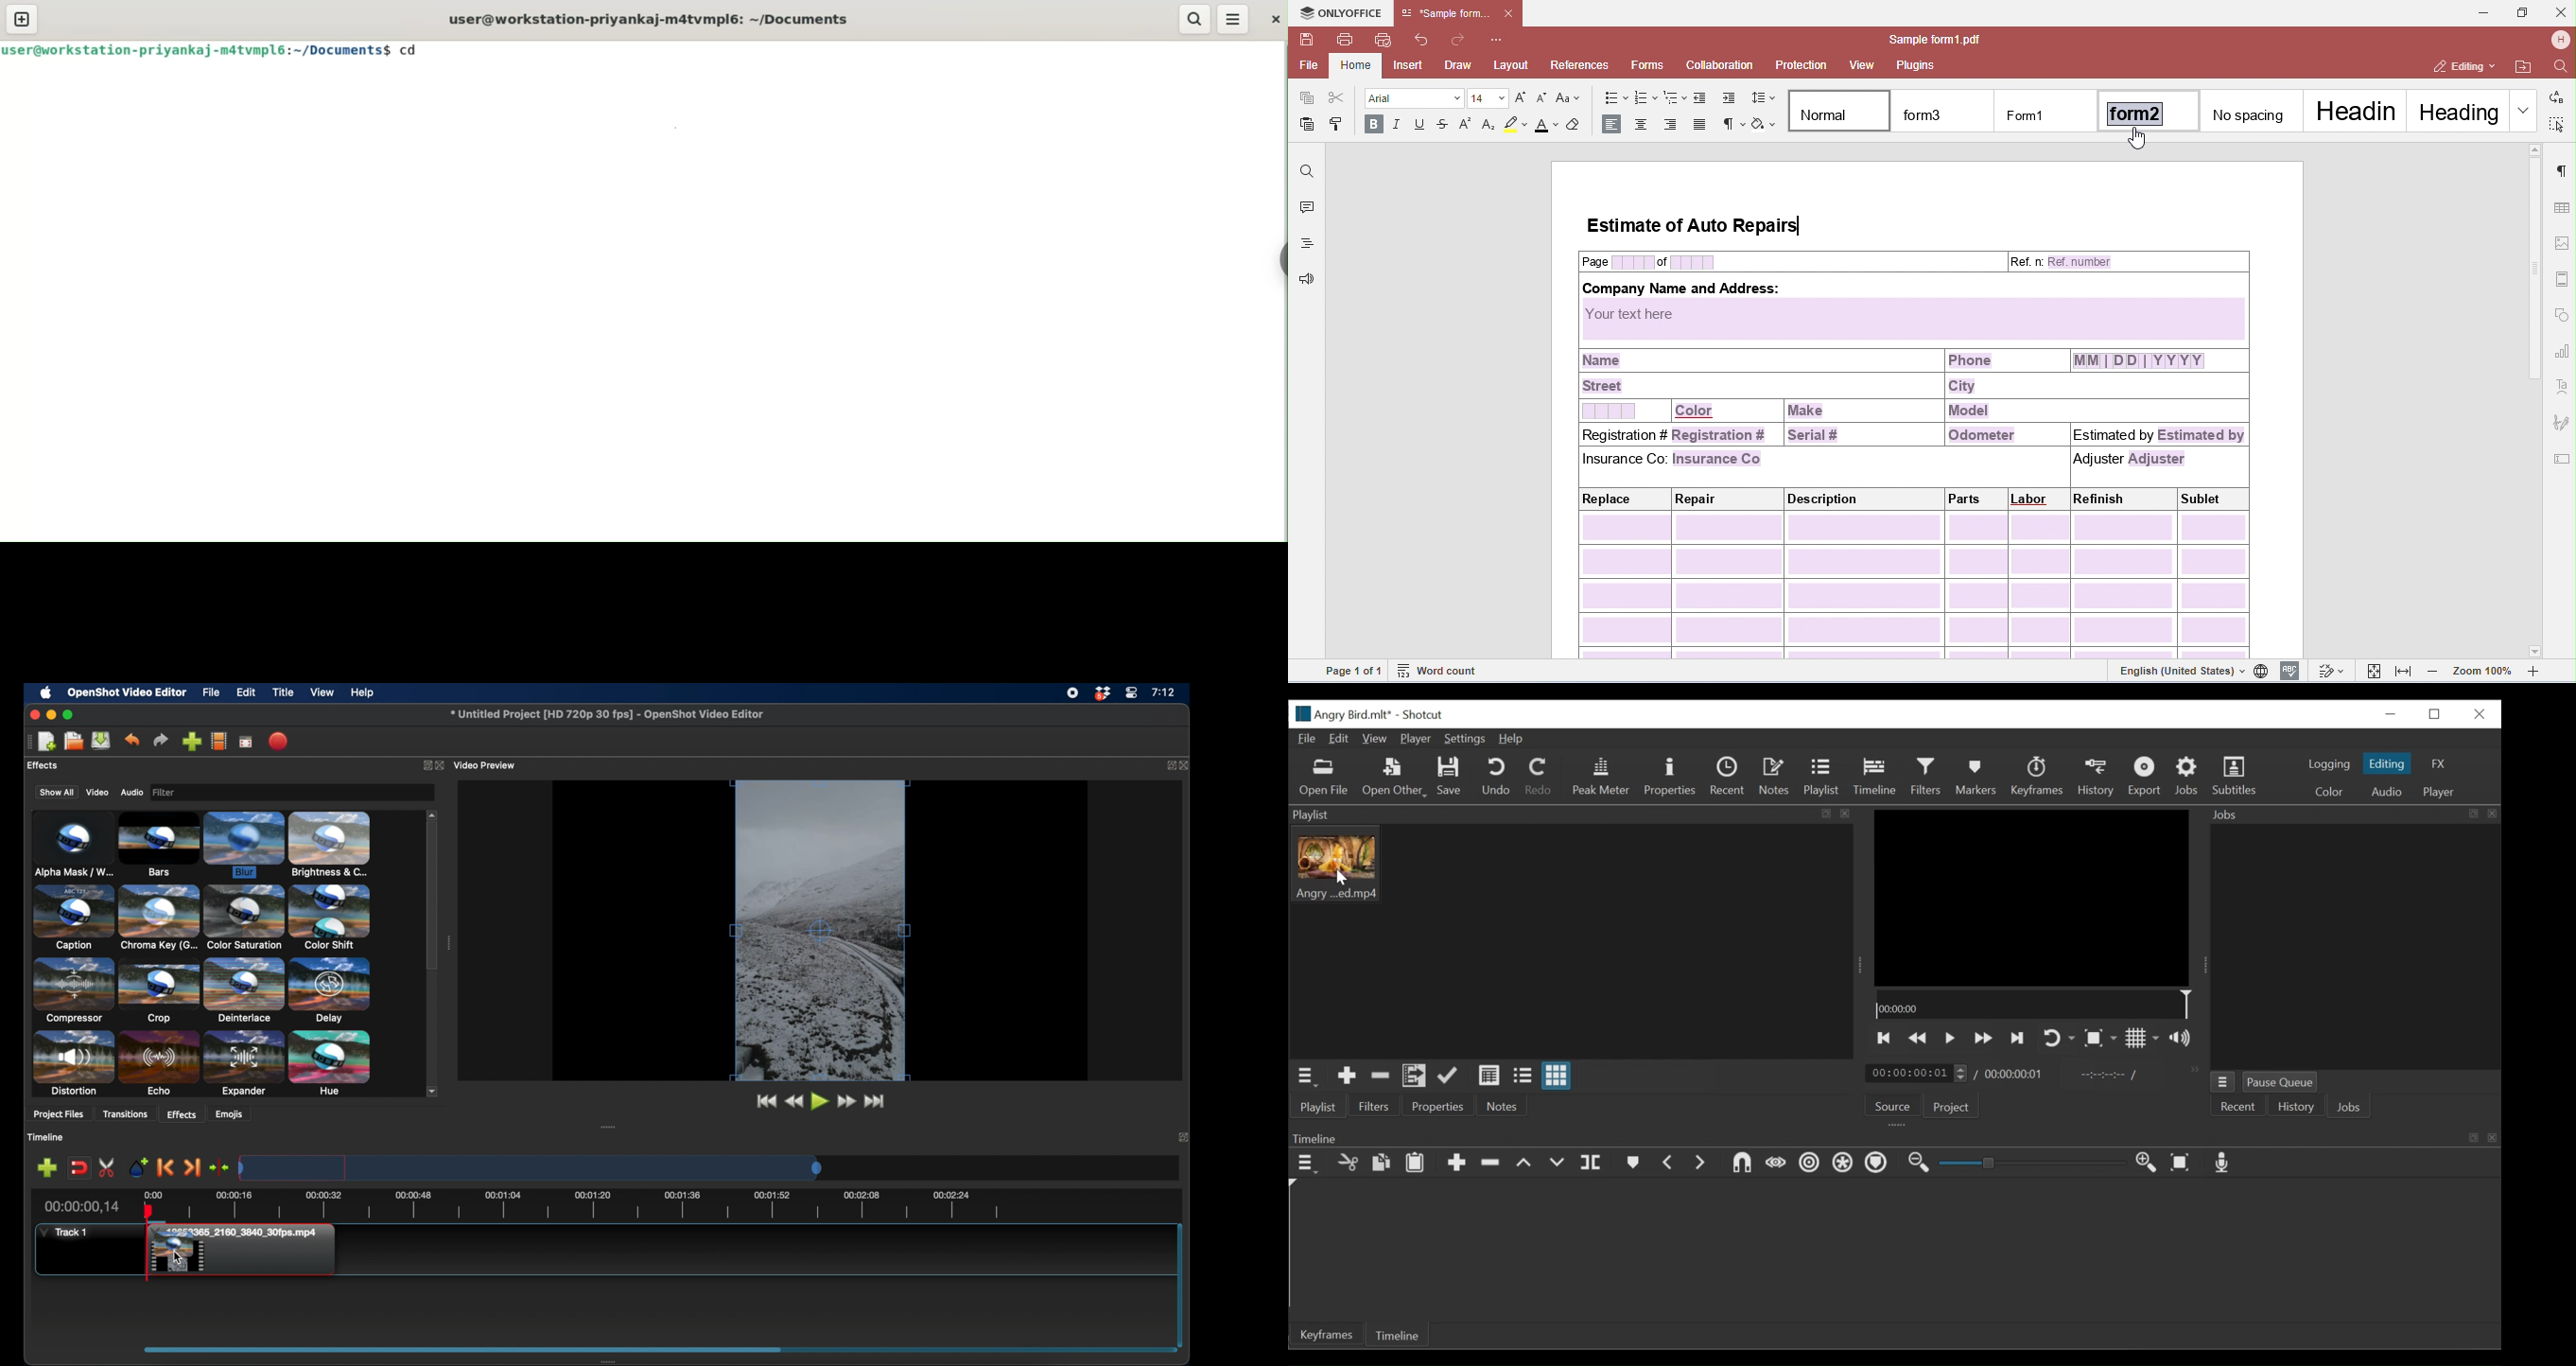 This screenshot has height=1372, width=2576. I want to click on Edit, so click(1339, 739).